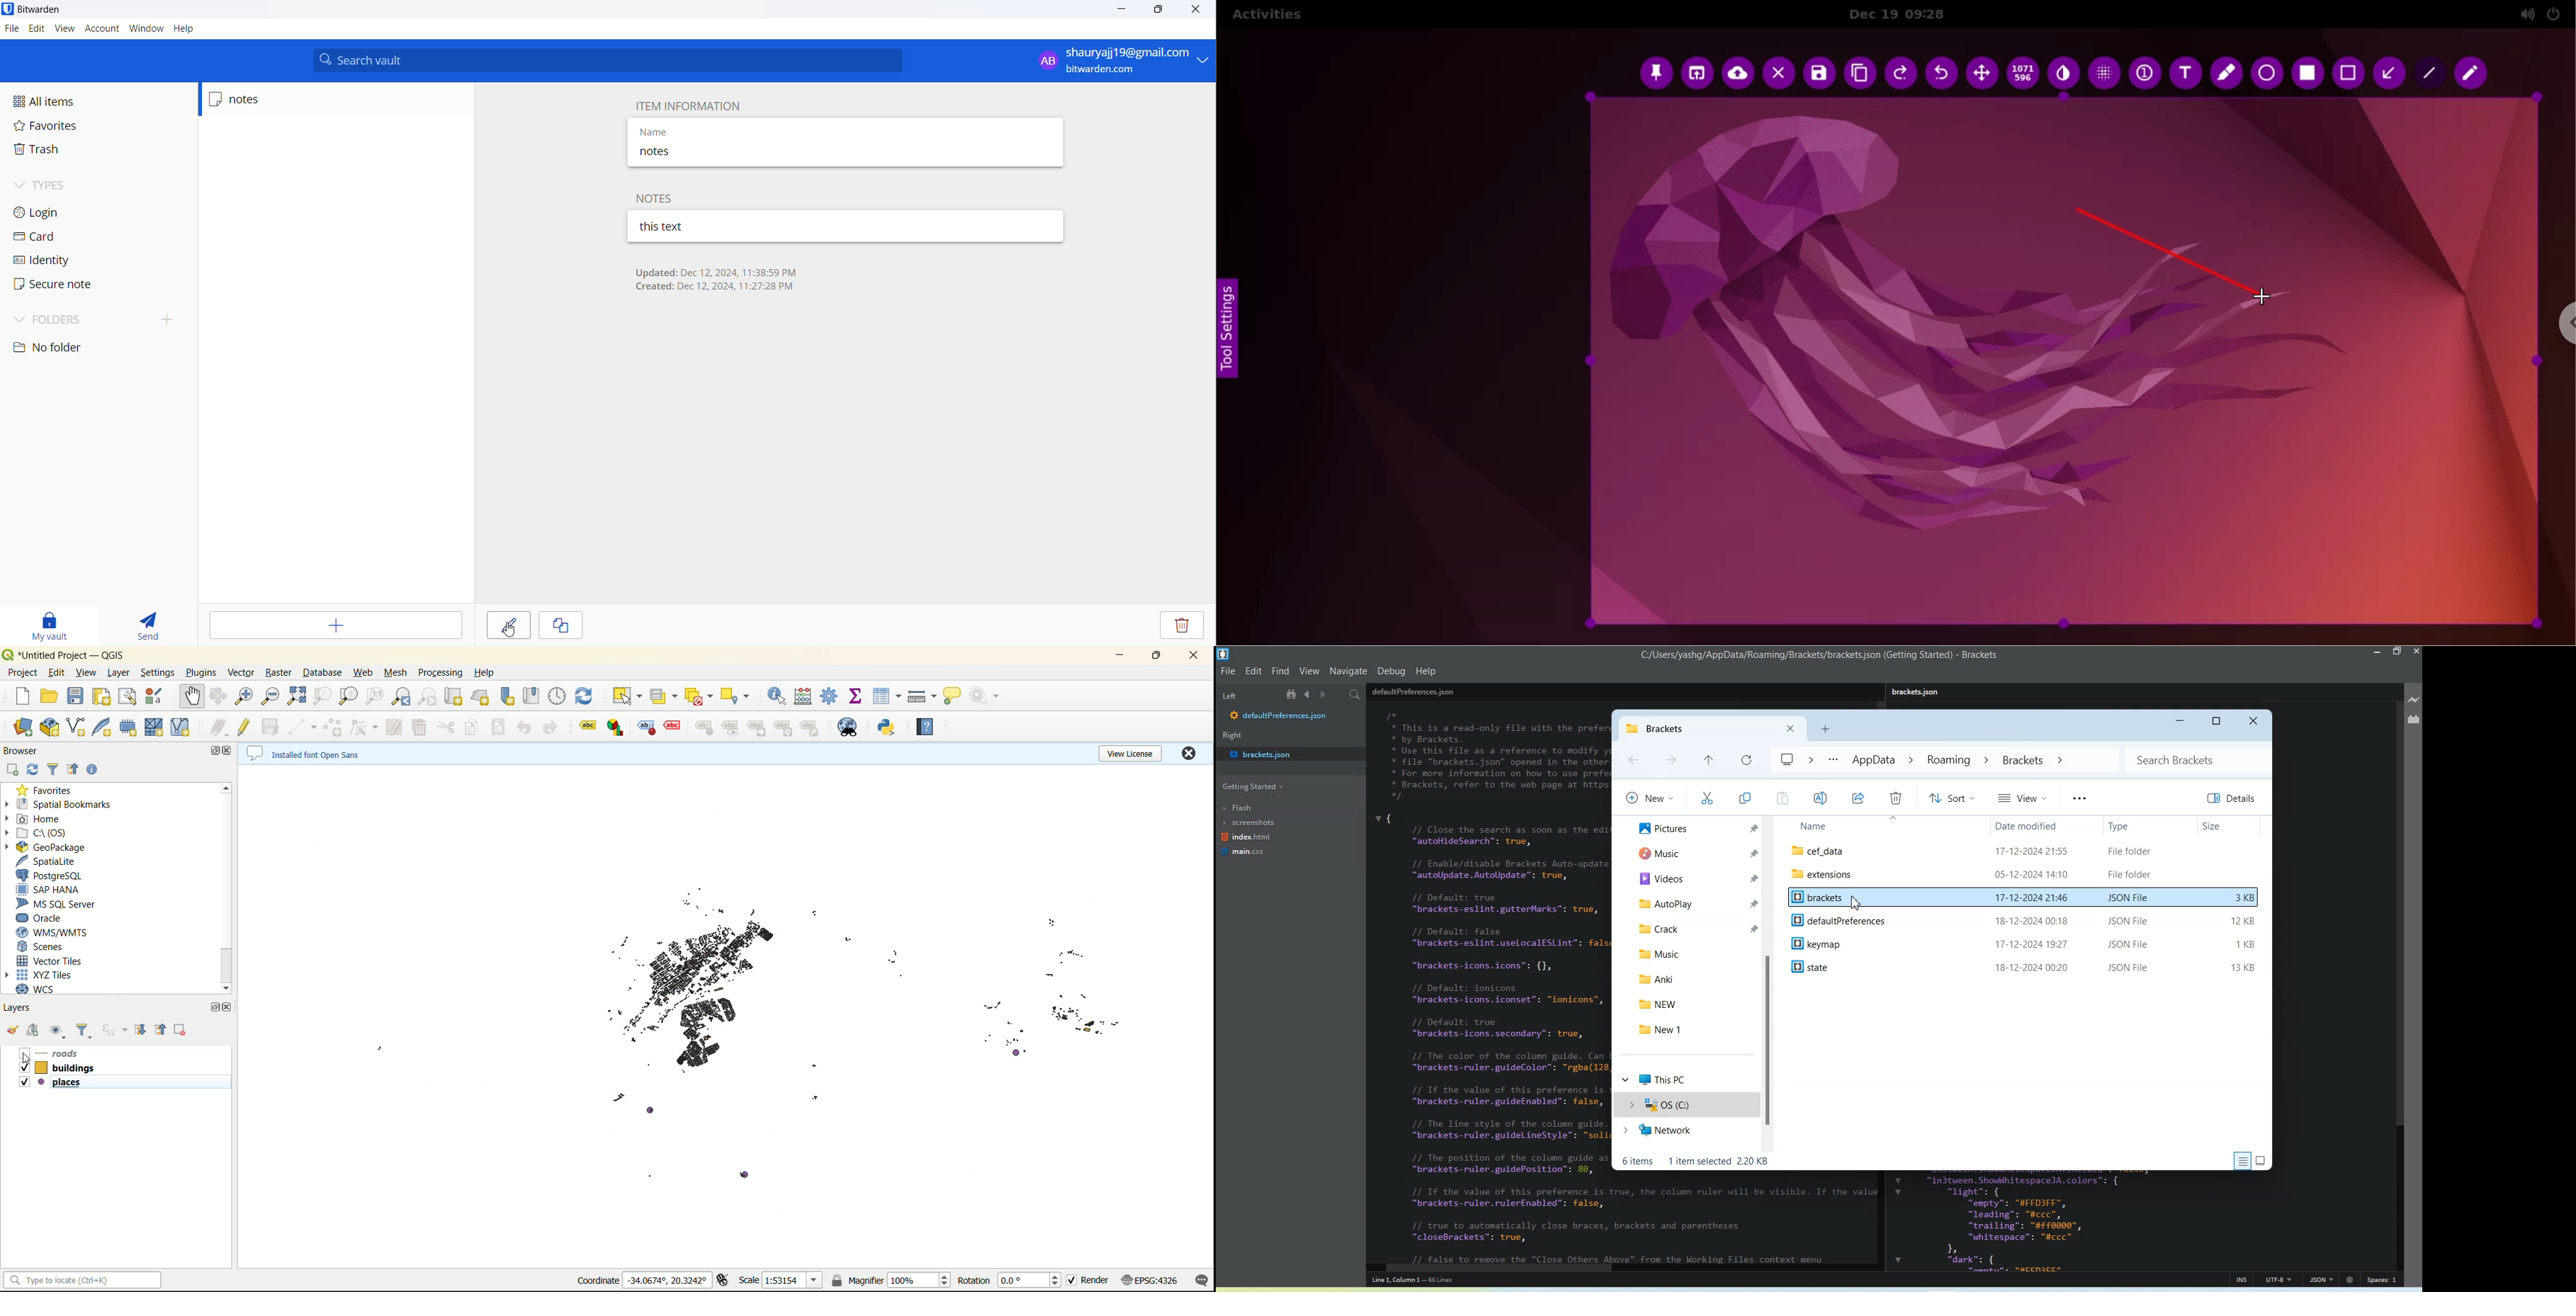 The image size is (2576, 1316). What do you see at coordinates (2023, 797) in the screenshot?
I see `View` at bounding box center [2023, 797].